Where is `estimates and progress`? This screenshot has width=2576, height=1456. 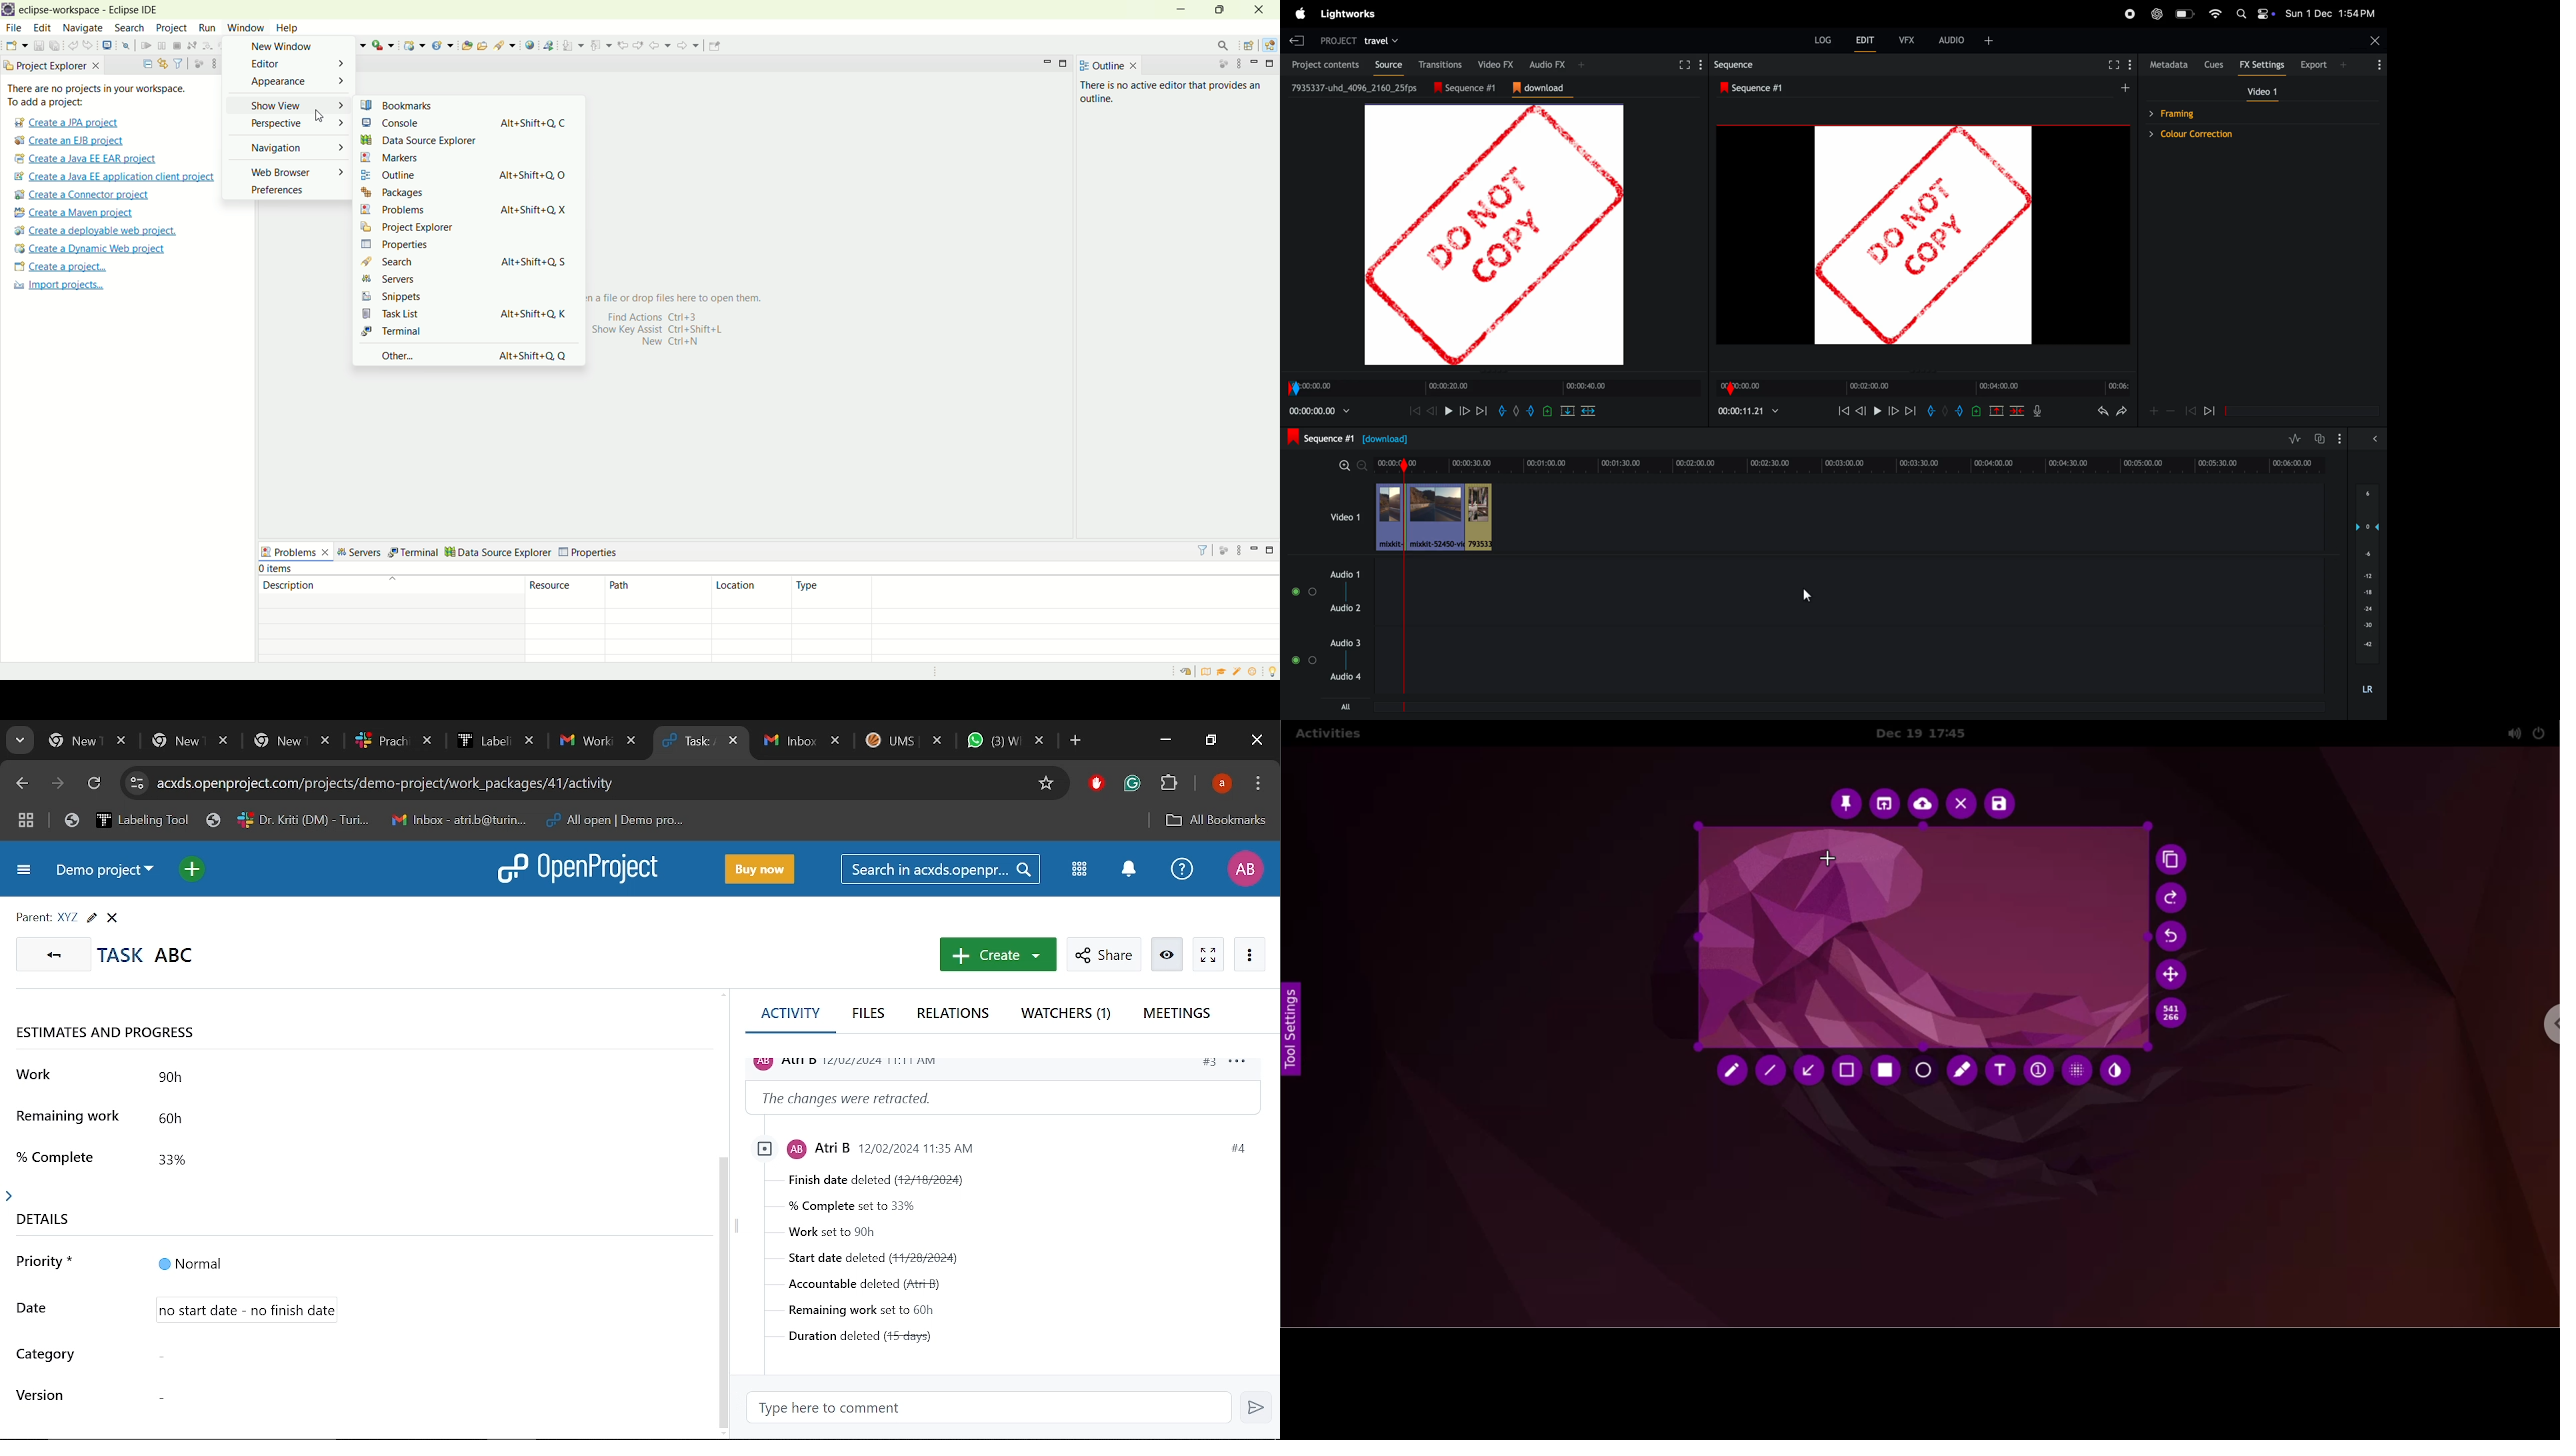
estimates and progress is located at coordinates (117, 1034).